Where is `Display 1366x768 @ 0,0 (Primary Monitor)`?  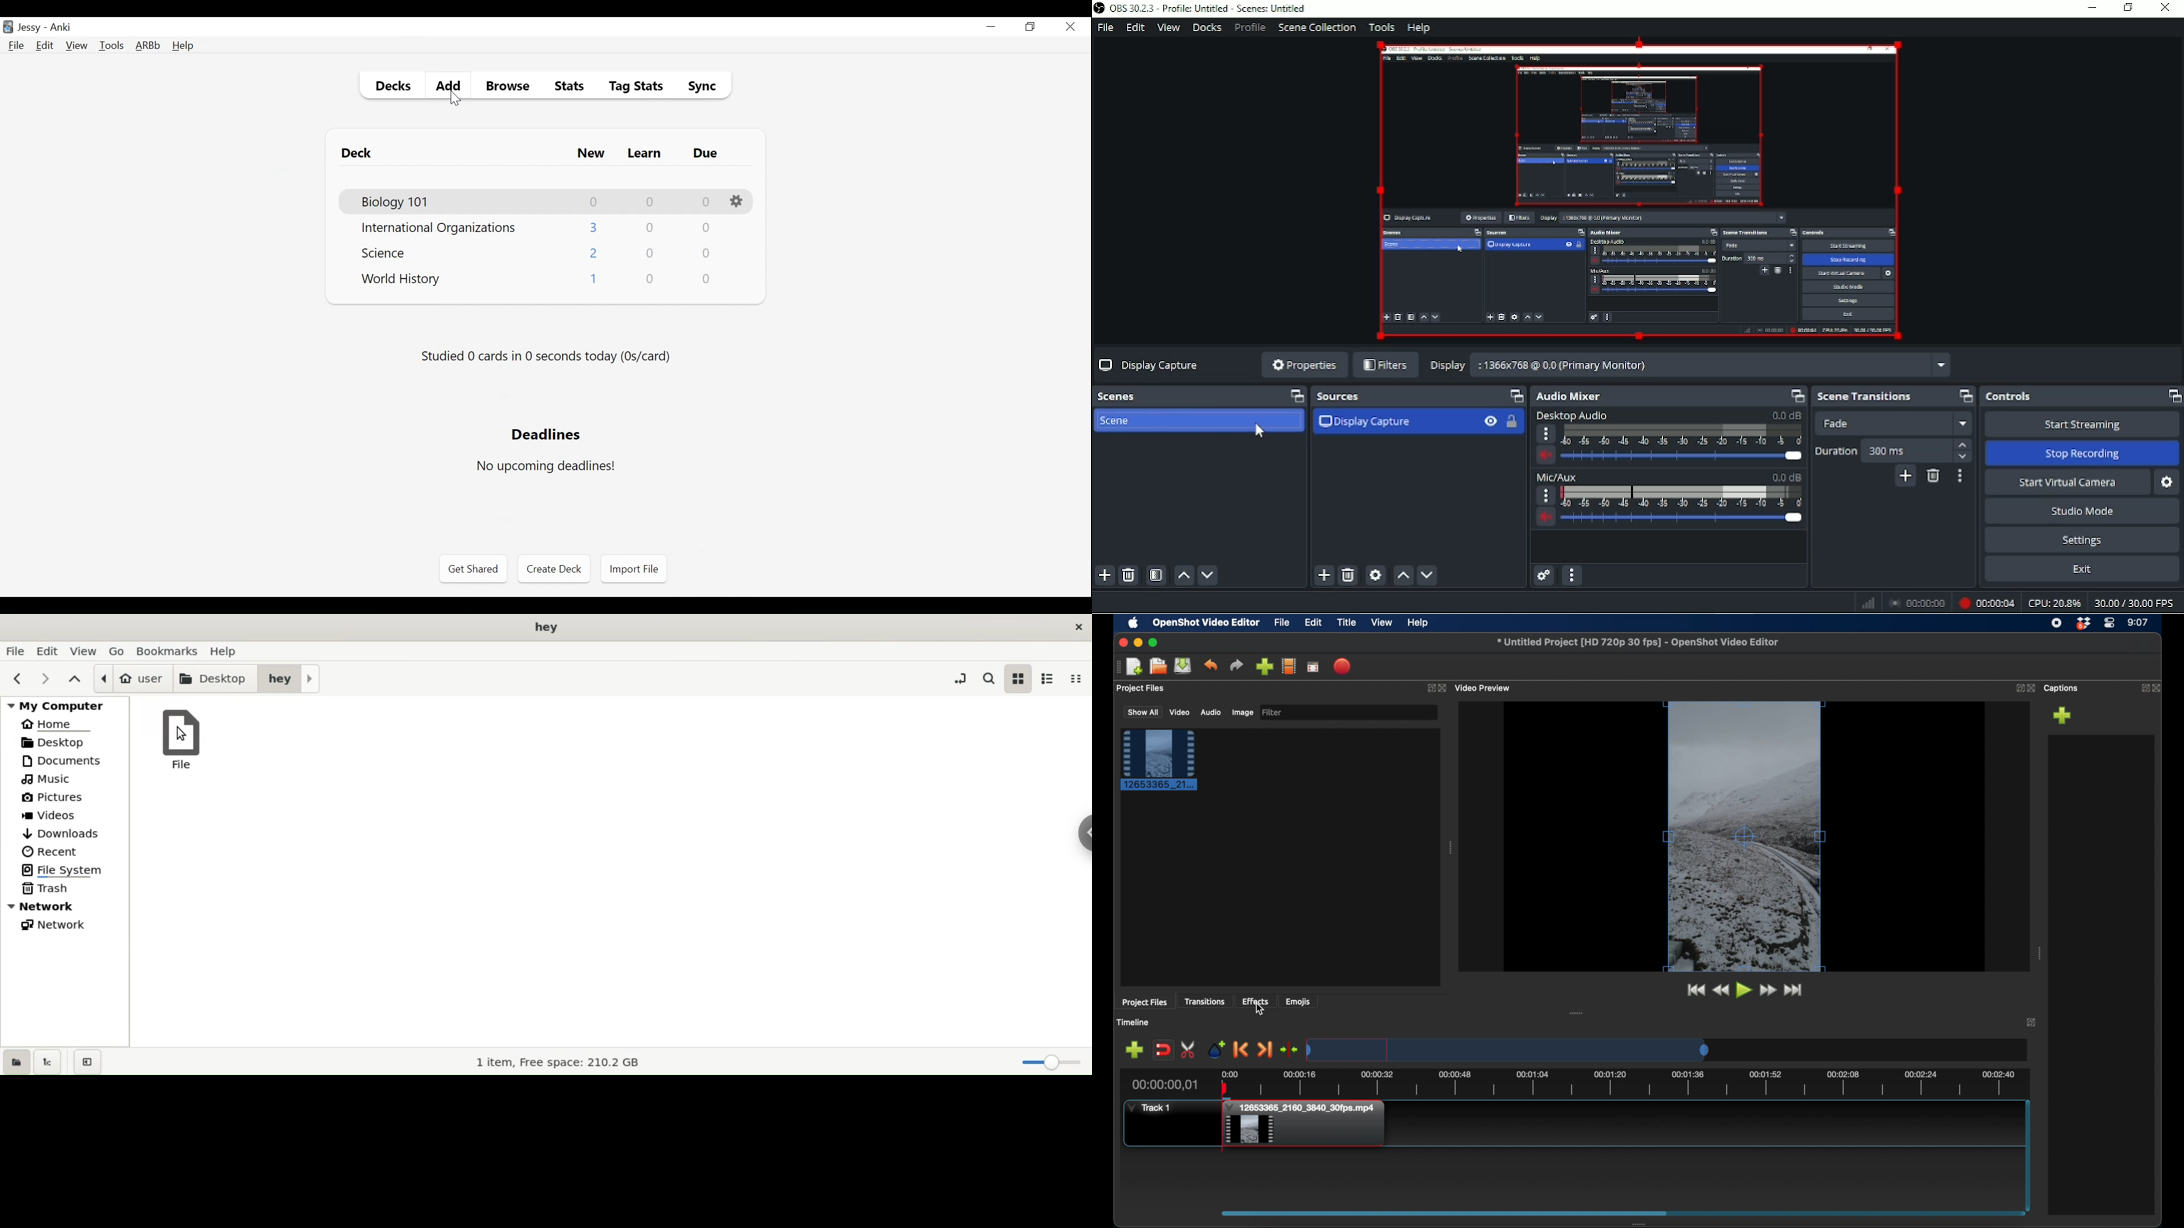 Display 1366x768 @ 0,0 (Primary Monitor) is located at coordinates (1688, 364).